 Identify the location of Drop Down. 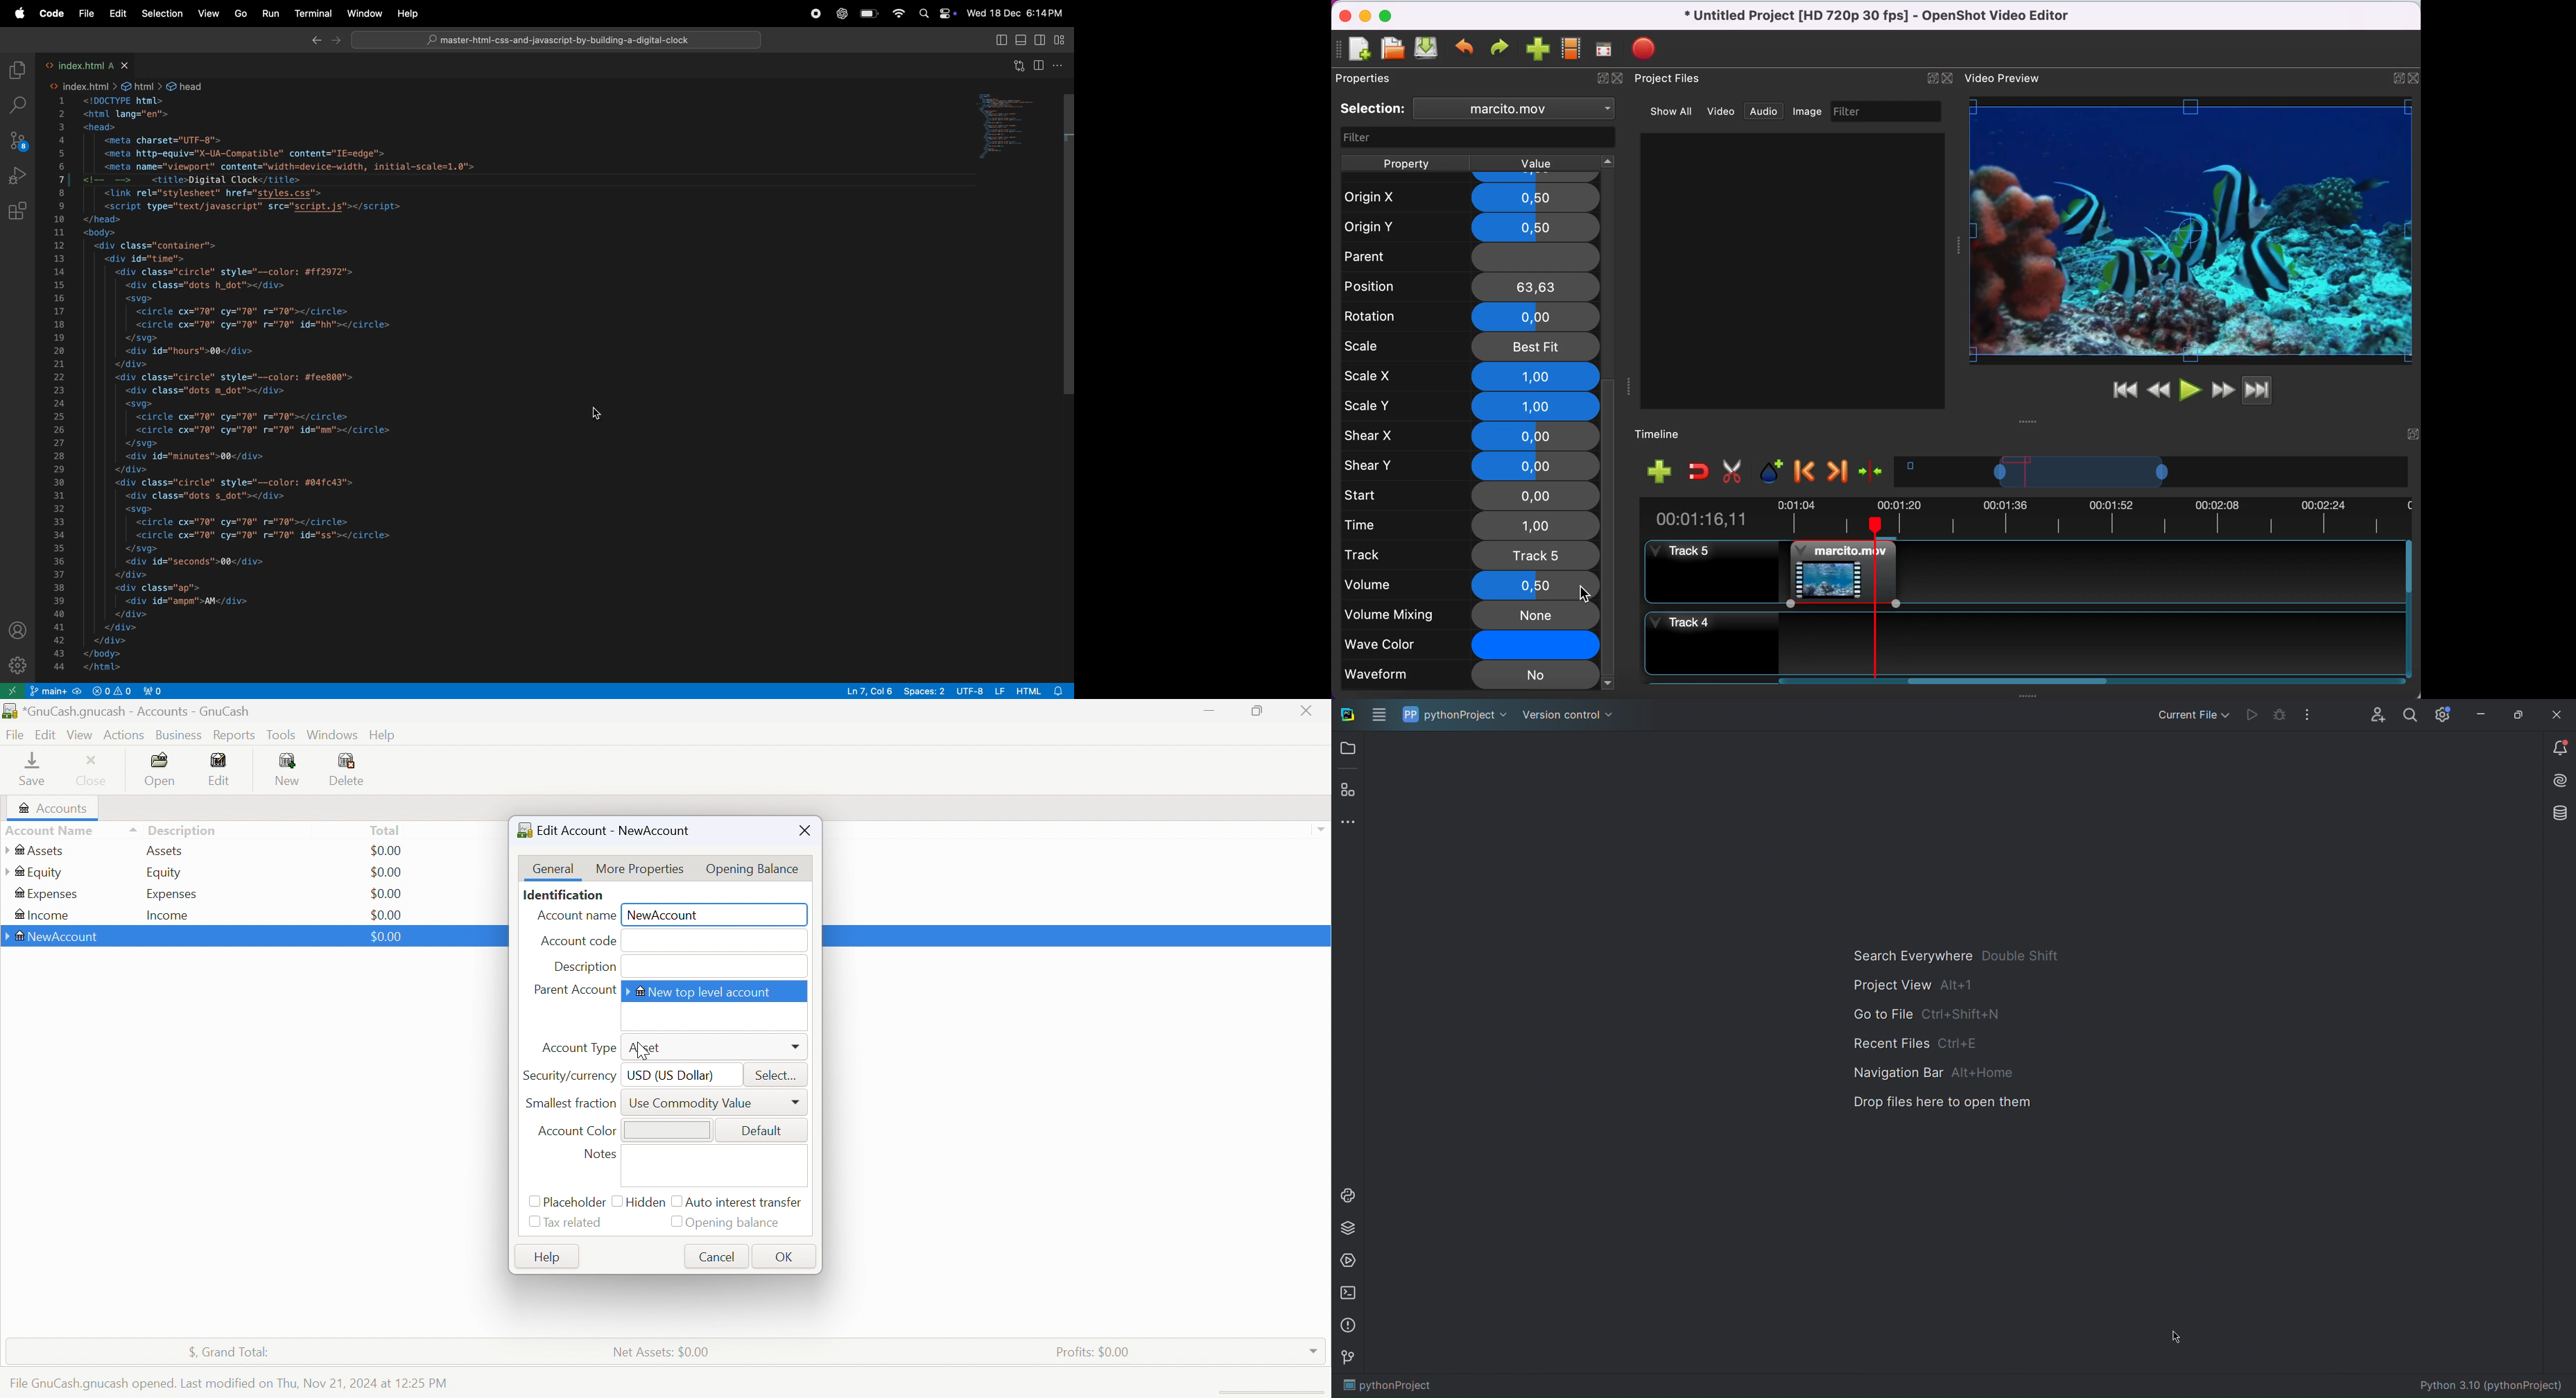
(797, 1102).